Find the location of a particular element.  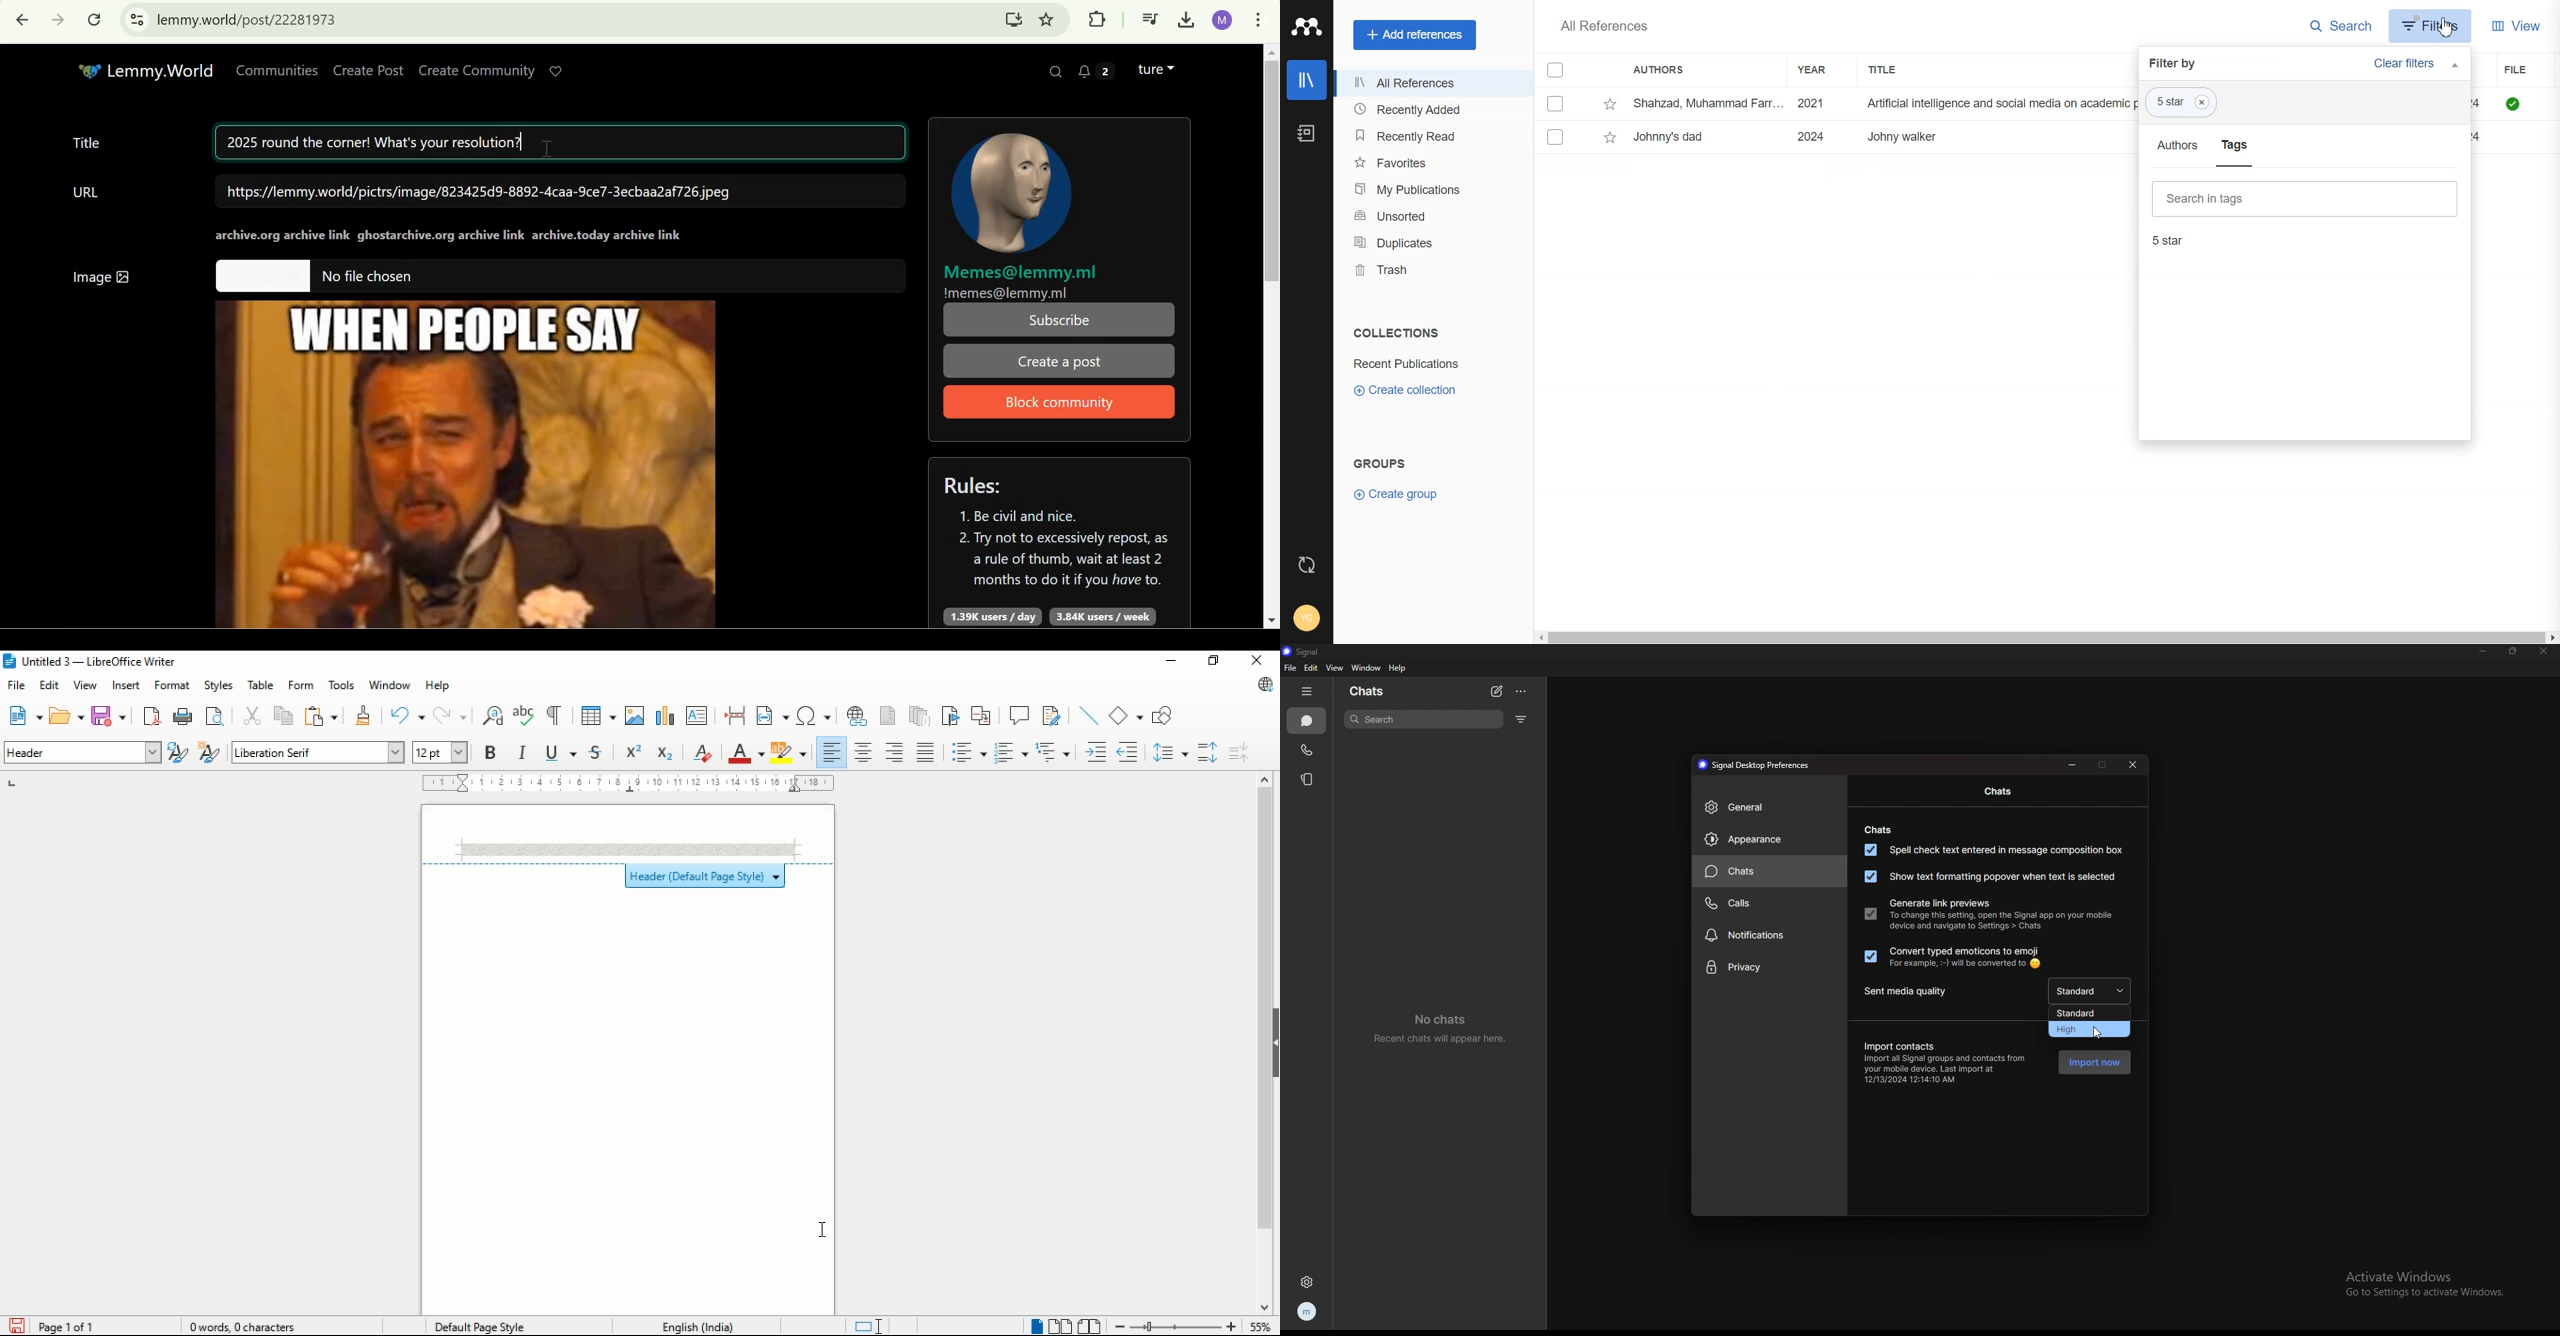

select entry is located at coordinates (1555, 105).